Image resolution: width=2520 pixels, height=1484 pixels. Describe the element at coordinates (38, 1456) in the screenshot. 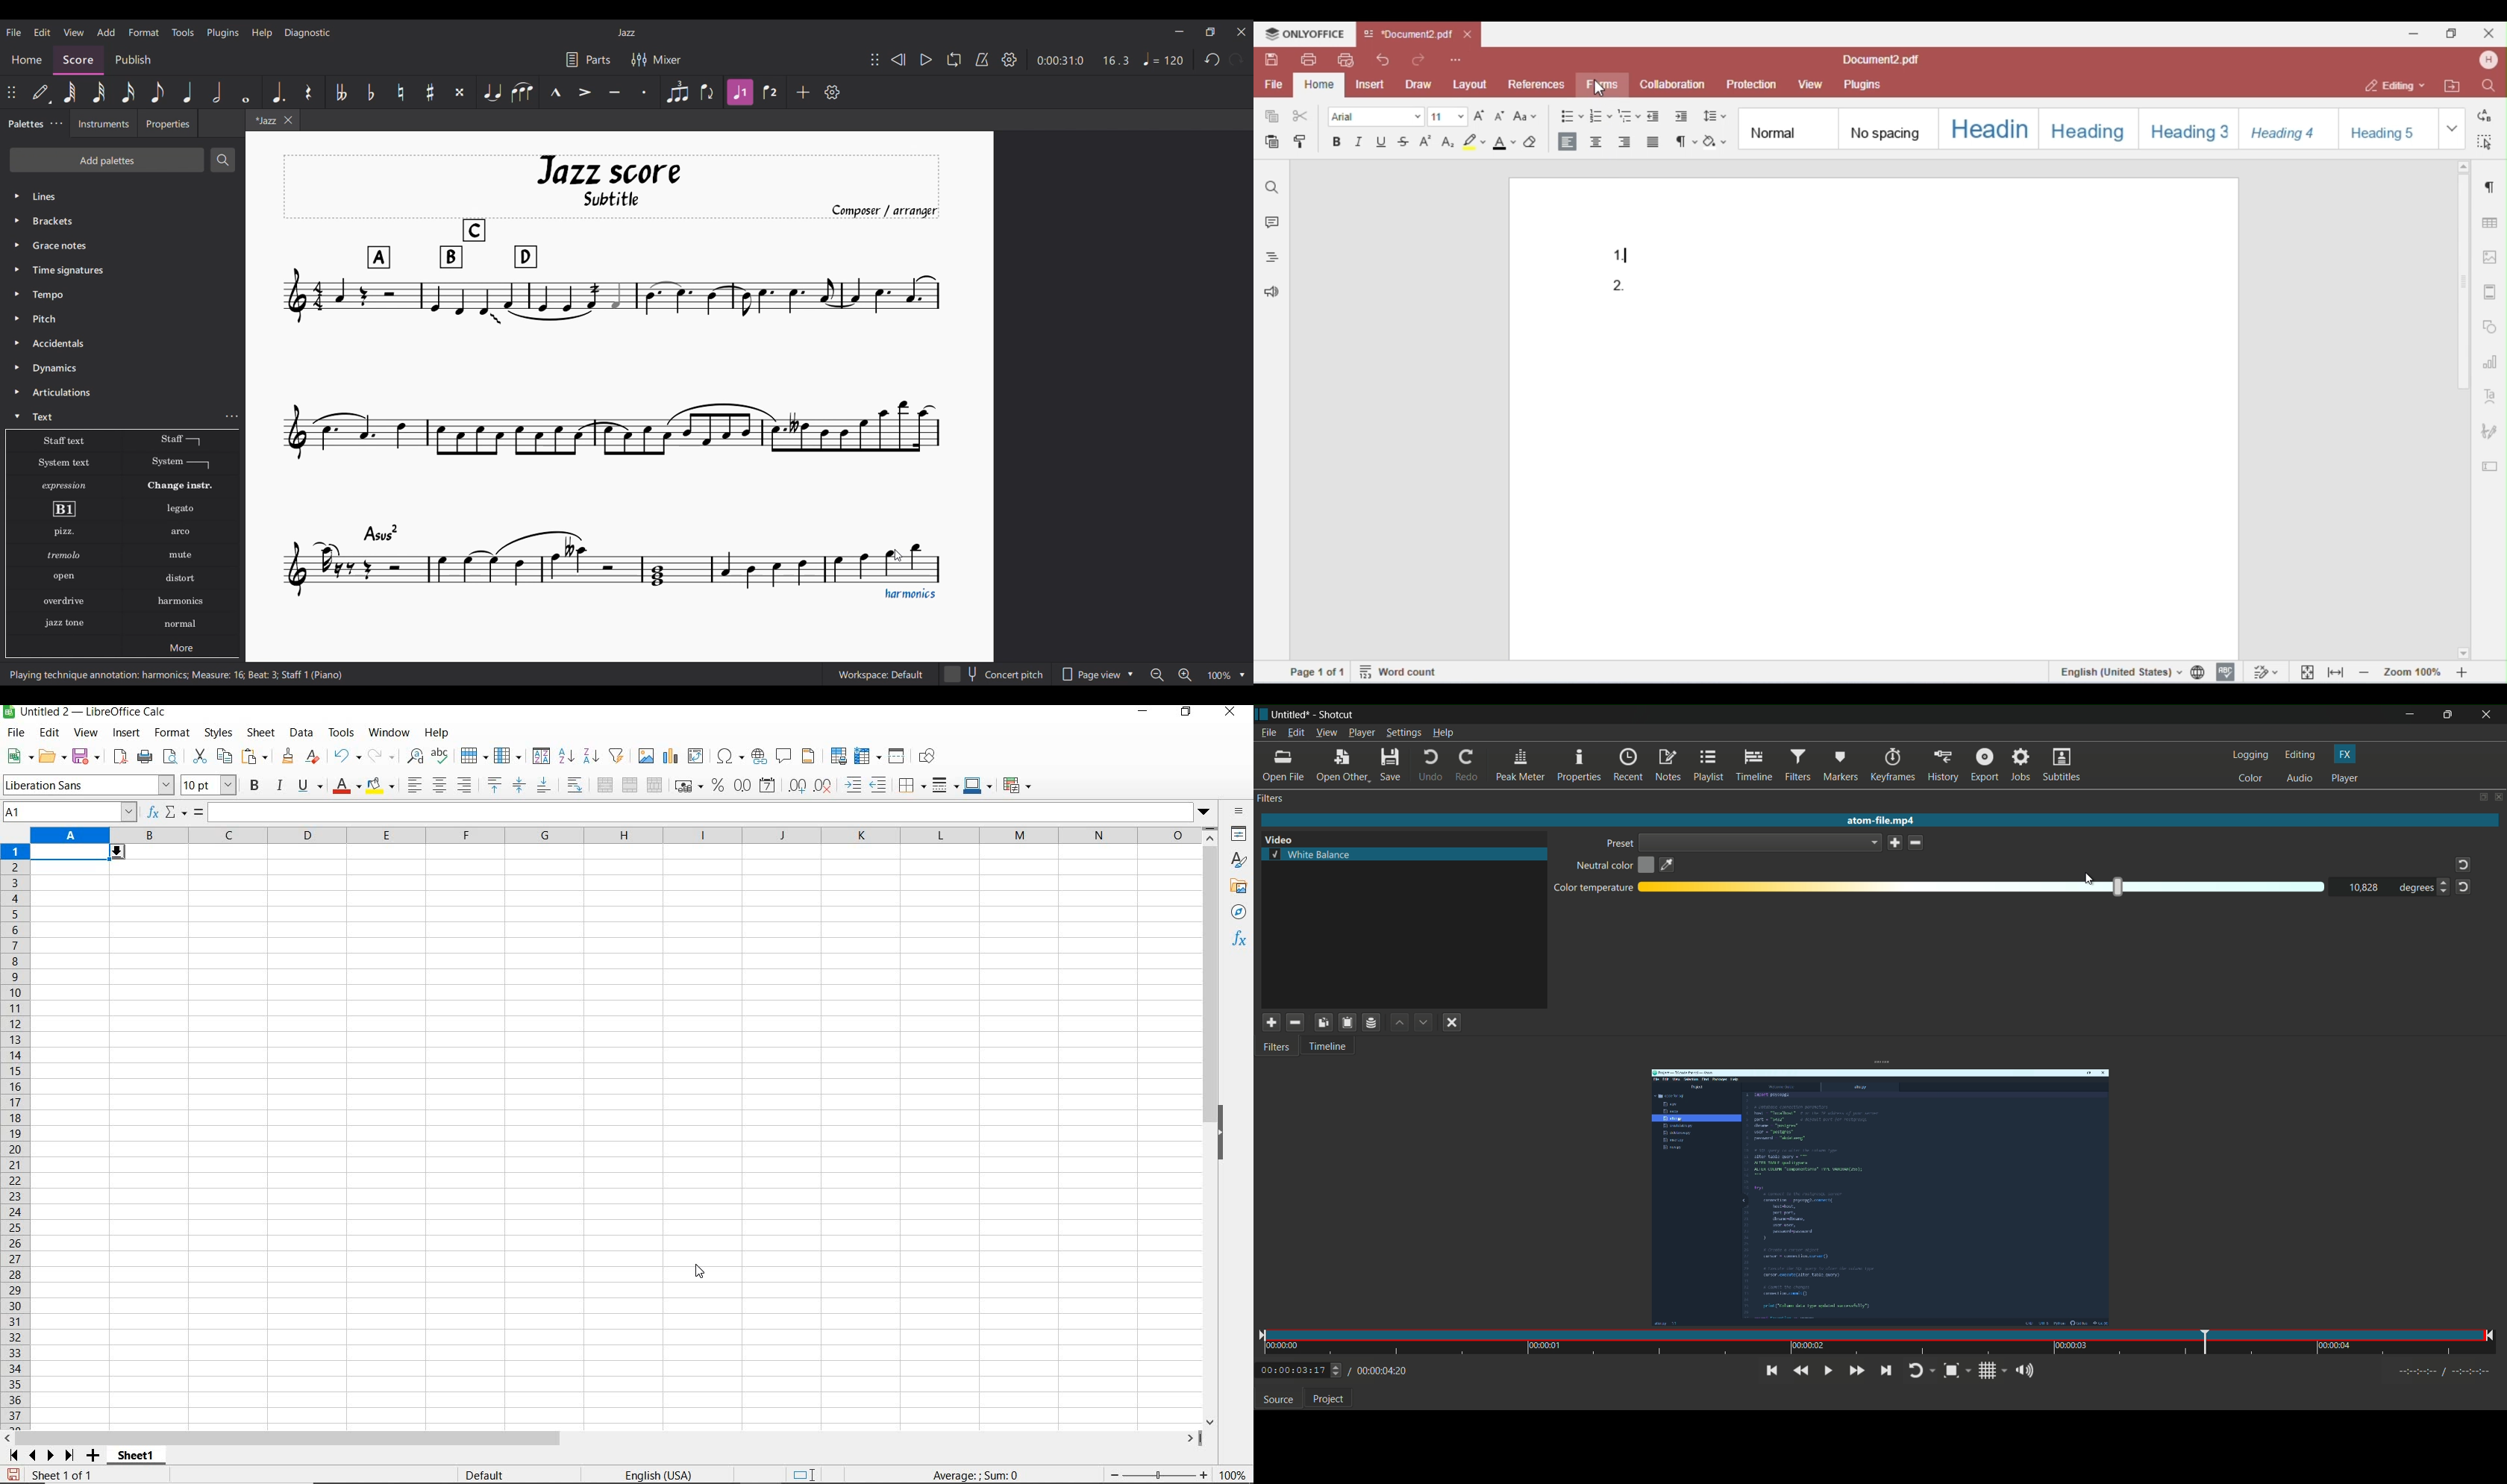

I see `scroll next` at that location.